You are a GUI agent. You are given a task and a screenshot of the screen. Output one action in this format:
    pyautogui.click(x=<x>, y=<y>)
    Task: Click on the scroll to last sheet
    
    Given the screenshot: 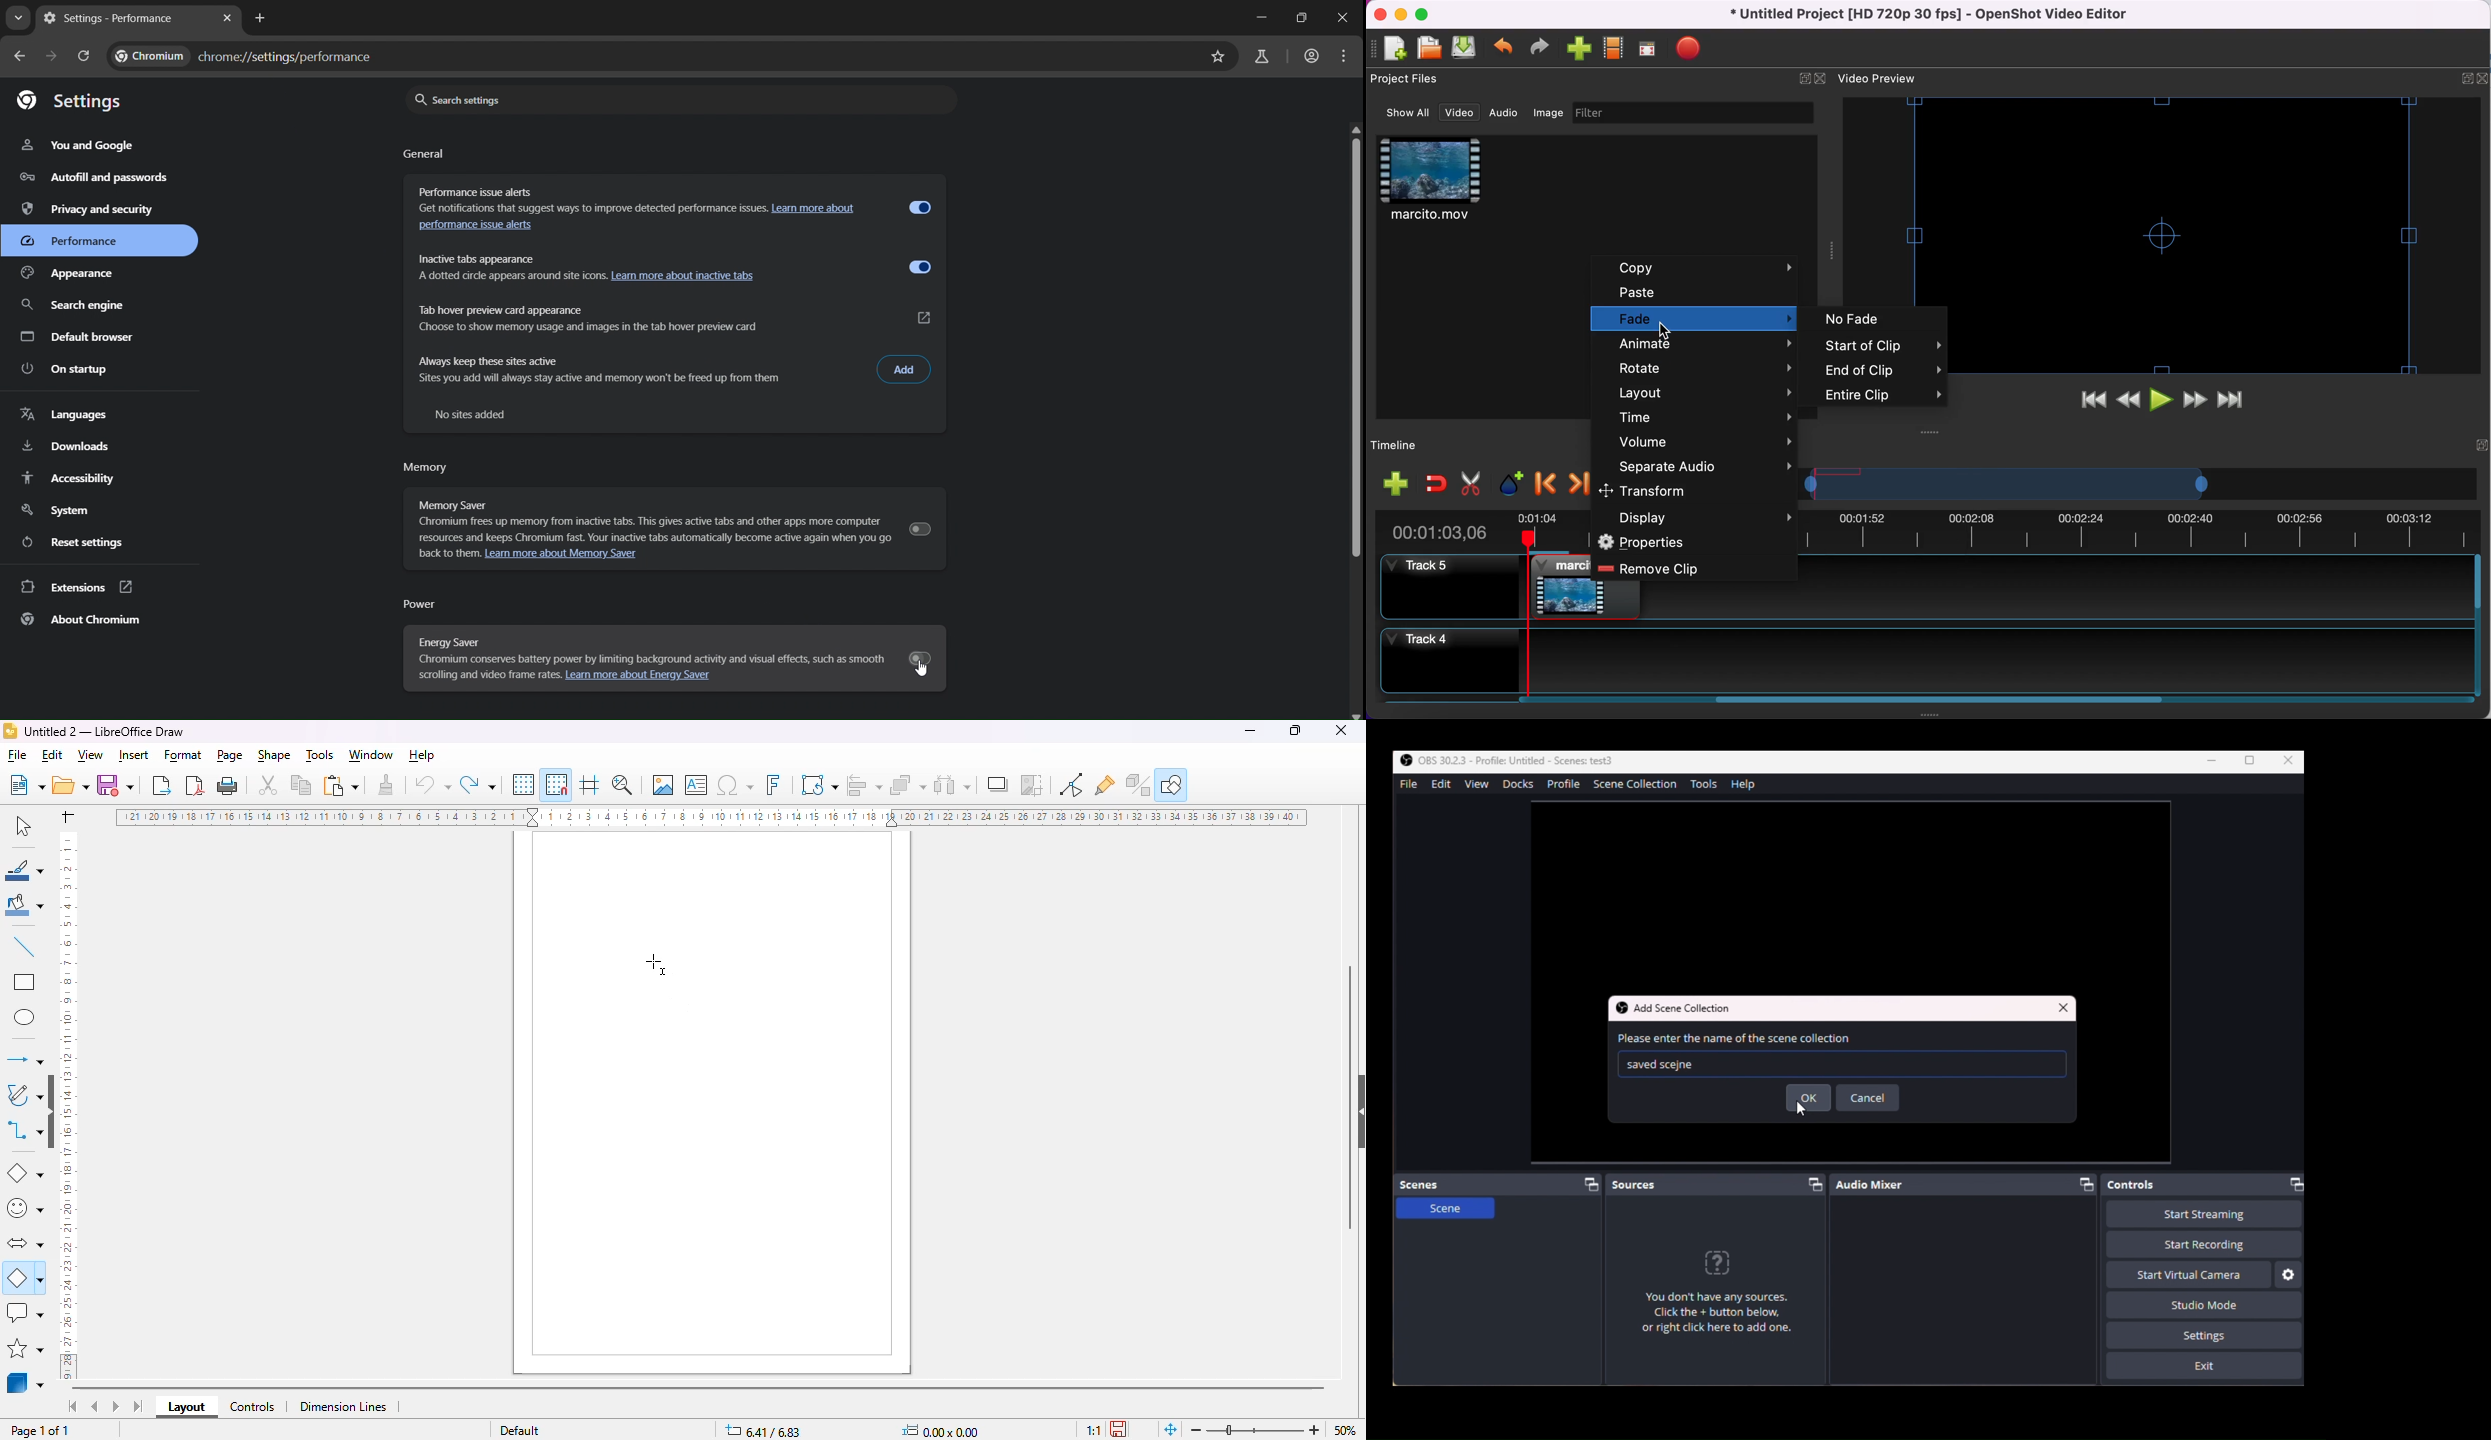 What is the action you would take?
    pyautogui.click(x=138, y=1406)
    